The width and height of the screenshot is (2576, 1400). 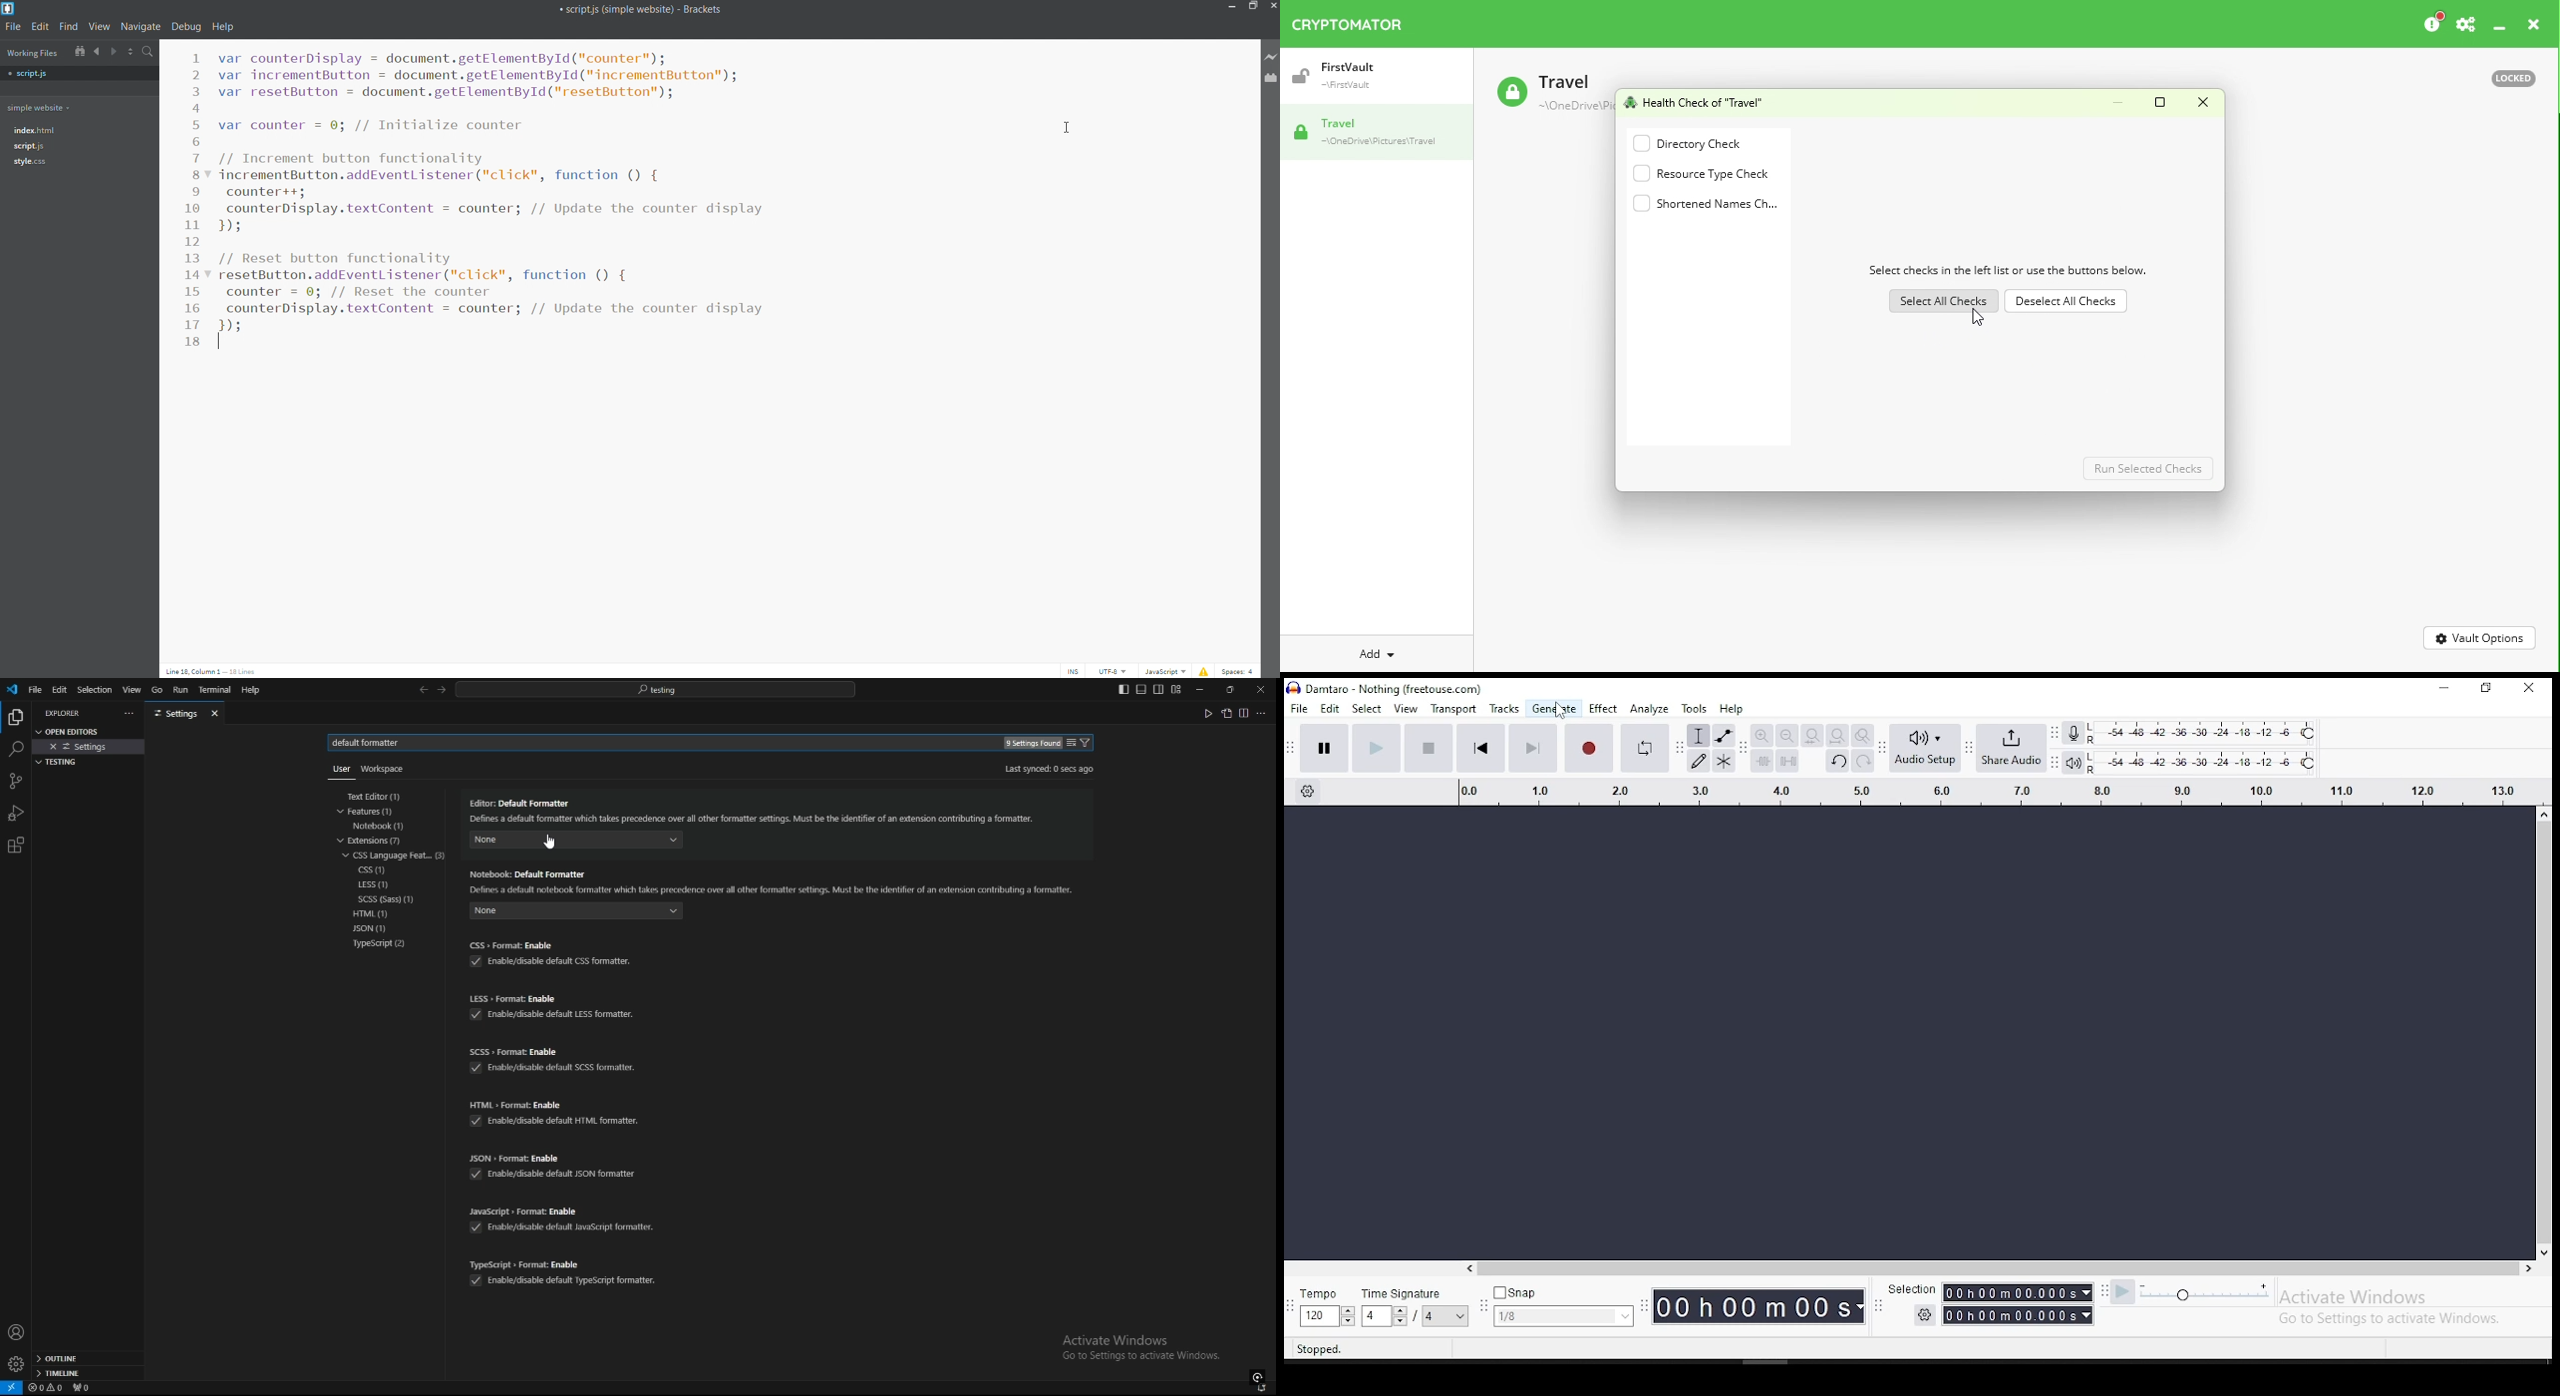 I want to click on Line 18, Column 1 - 18 Lines, so click(x=215, y=671).